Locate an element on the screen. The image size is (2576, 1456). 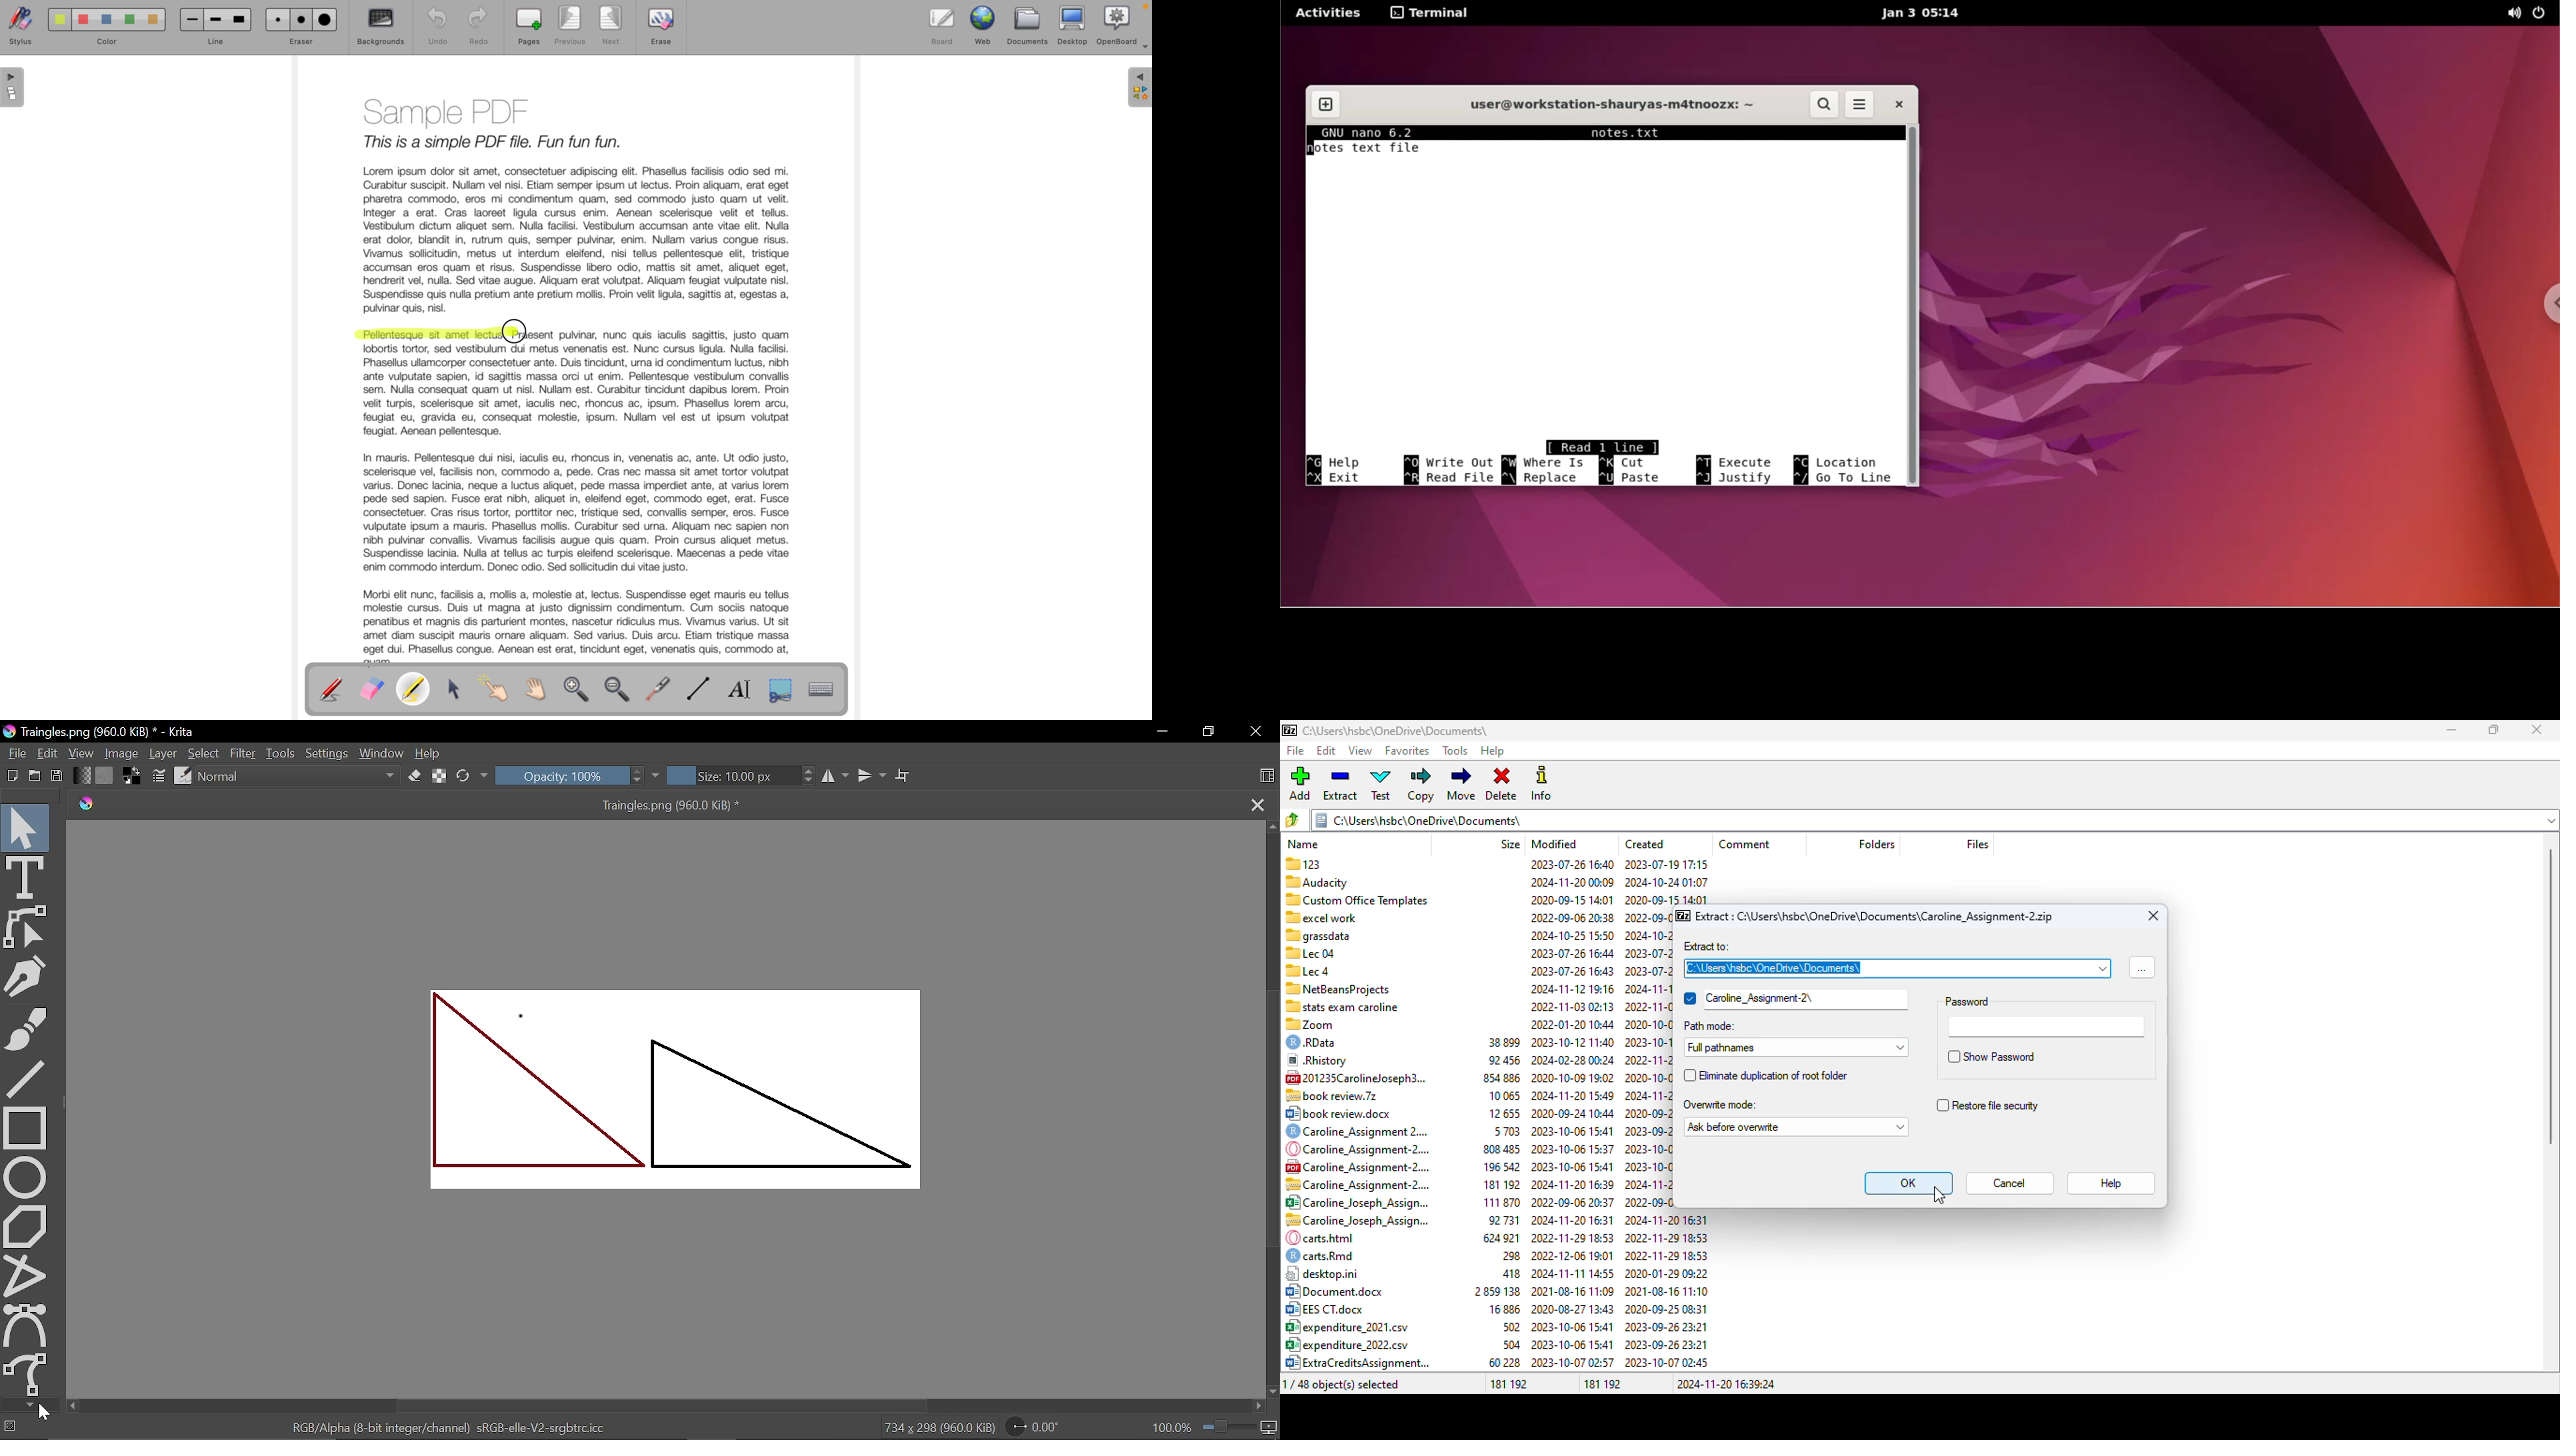
100.0% is located at coordinates (1215, 1427).